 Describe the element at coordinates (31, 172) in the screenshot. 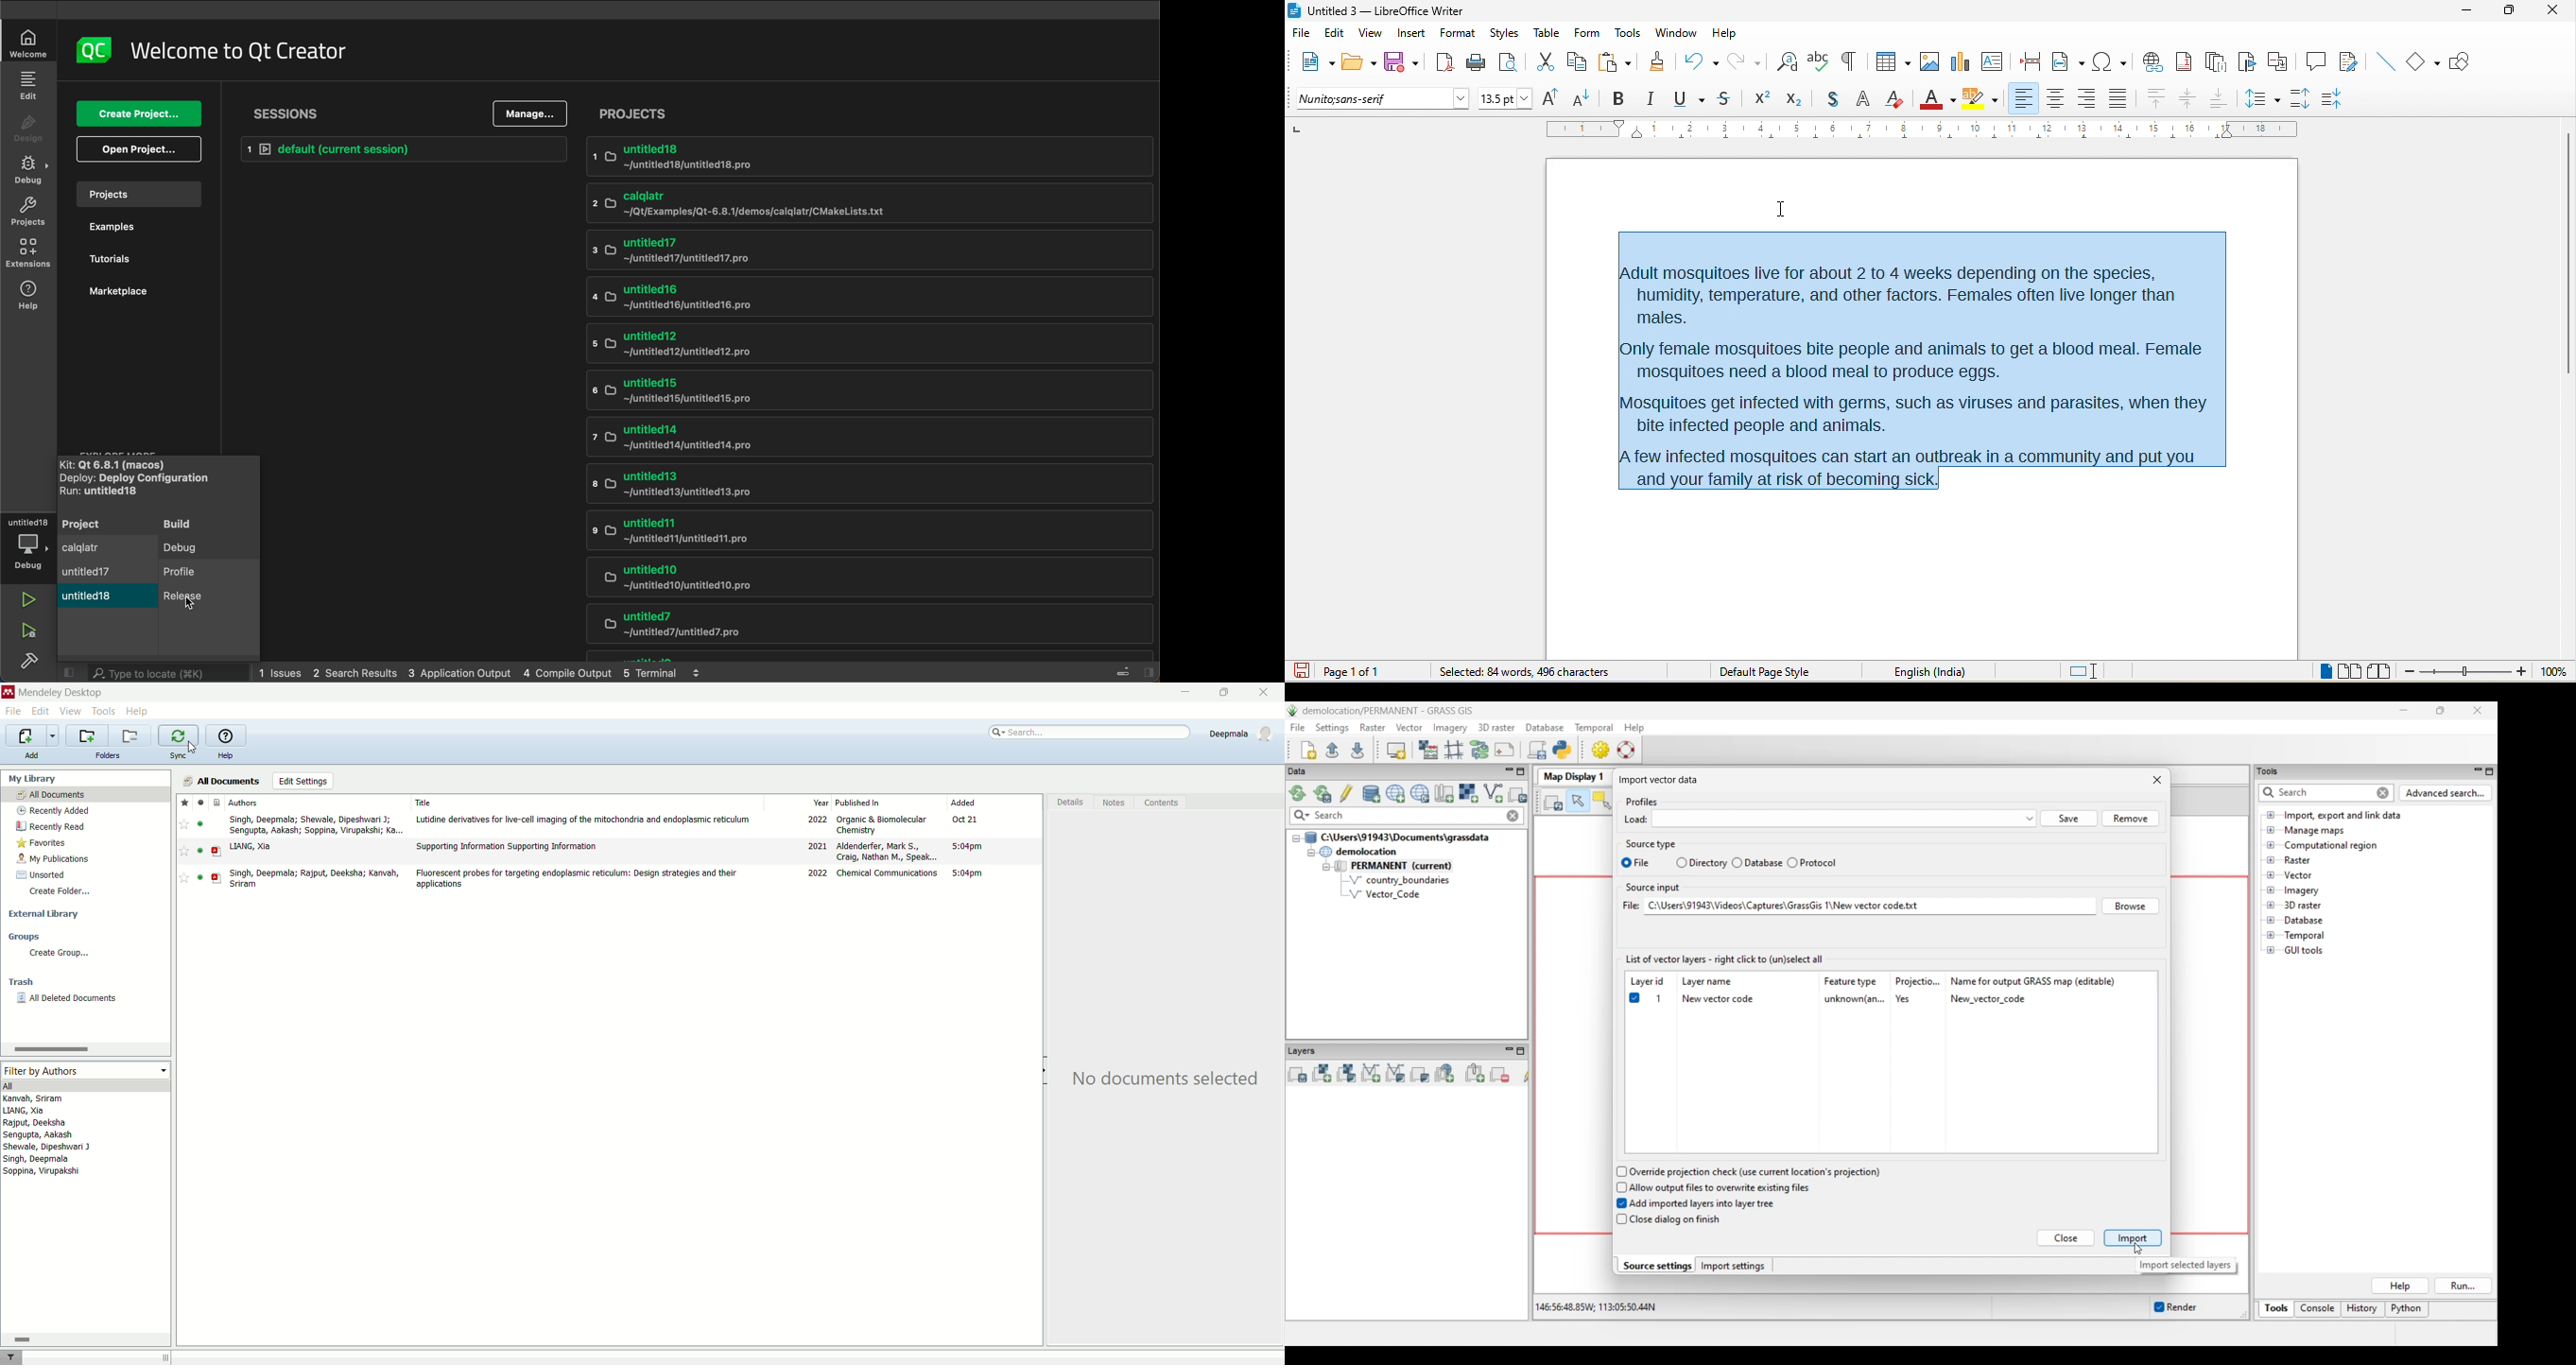

I see `debug` at that location.